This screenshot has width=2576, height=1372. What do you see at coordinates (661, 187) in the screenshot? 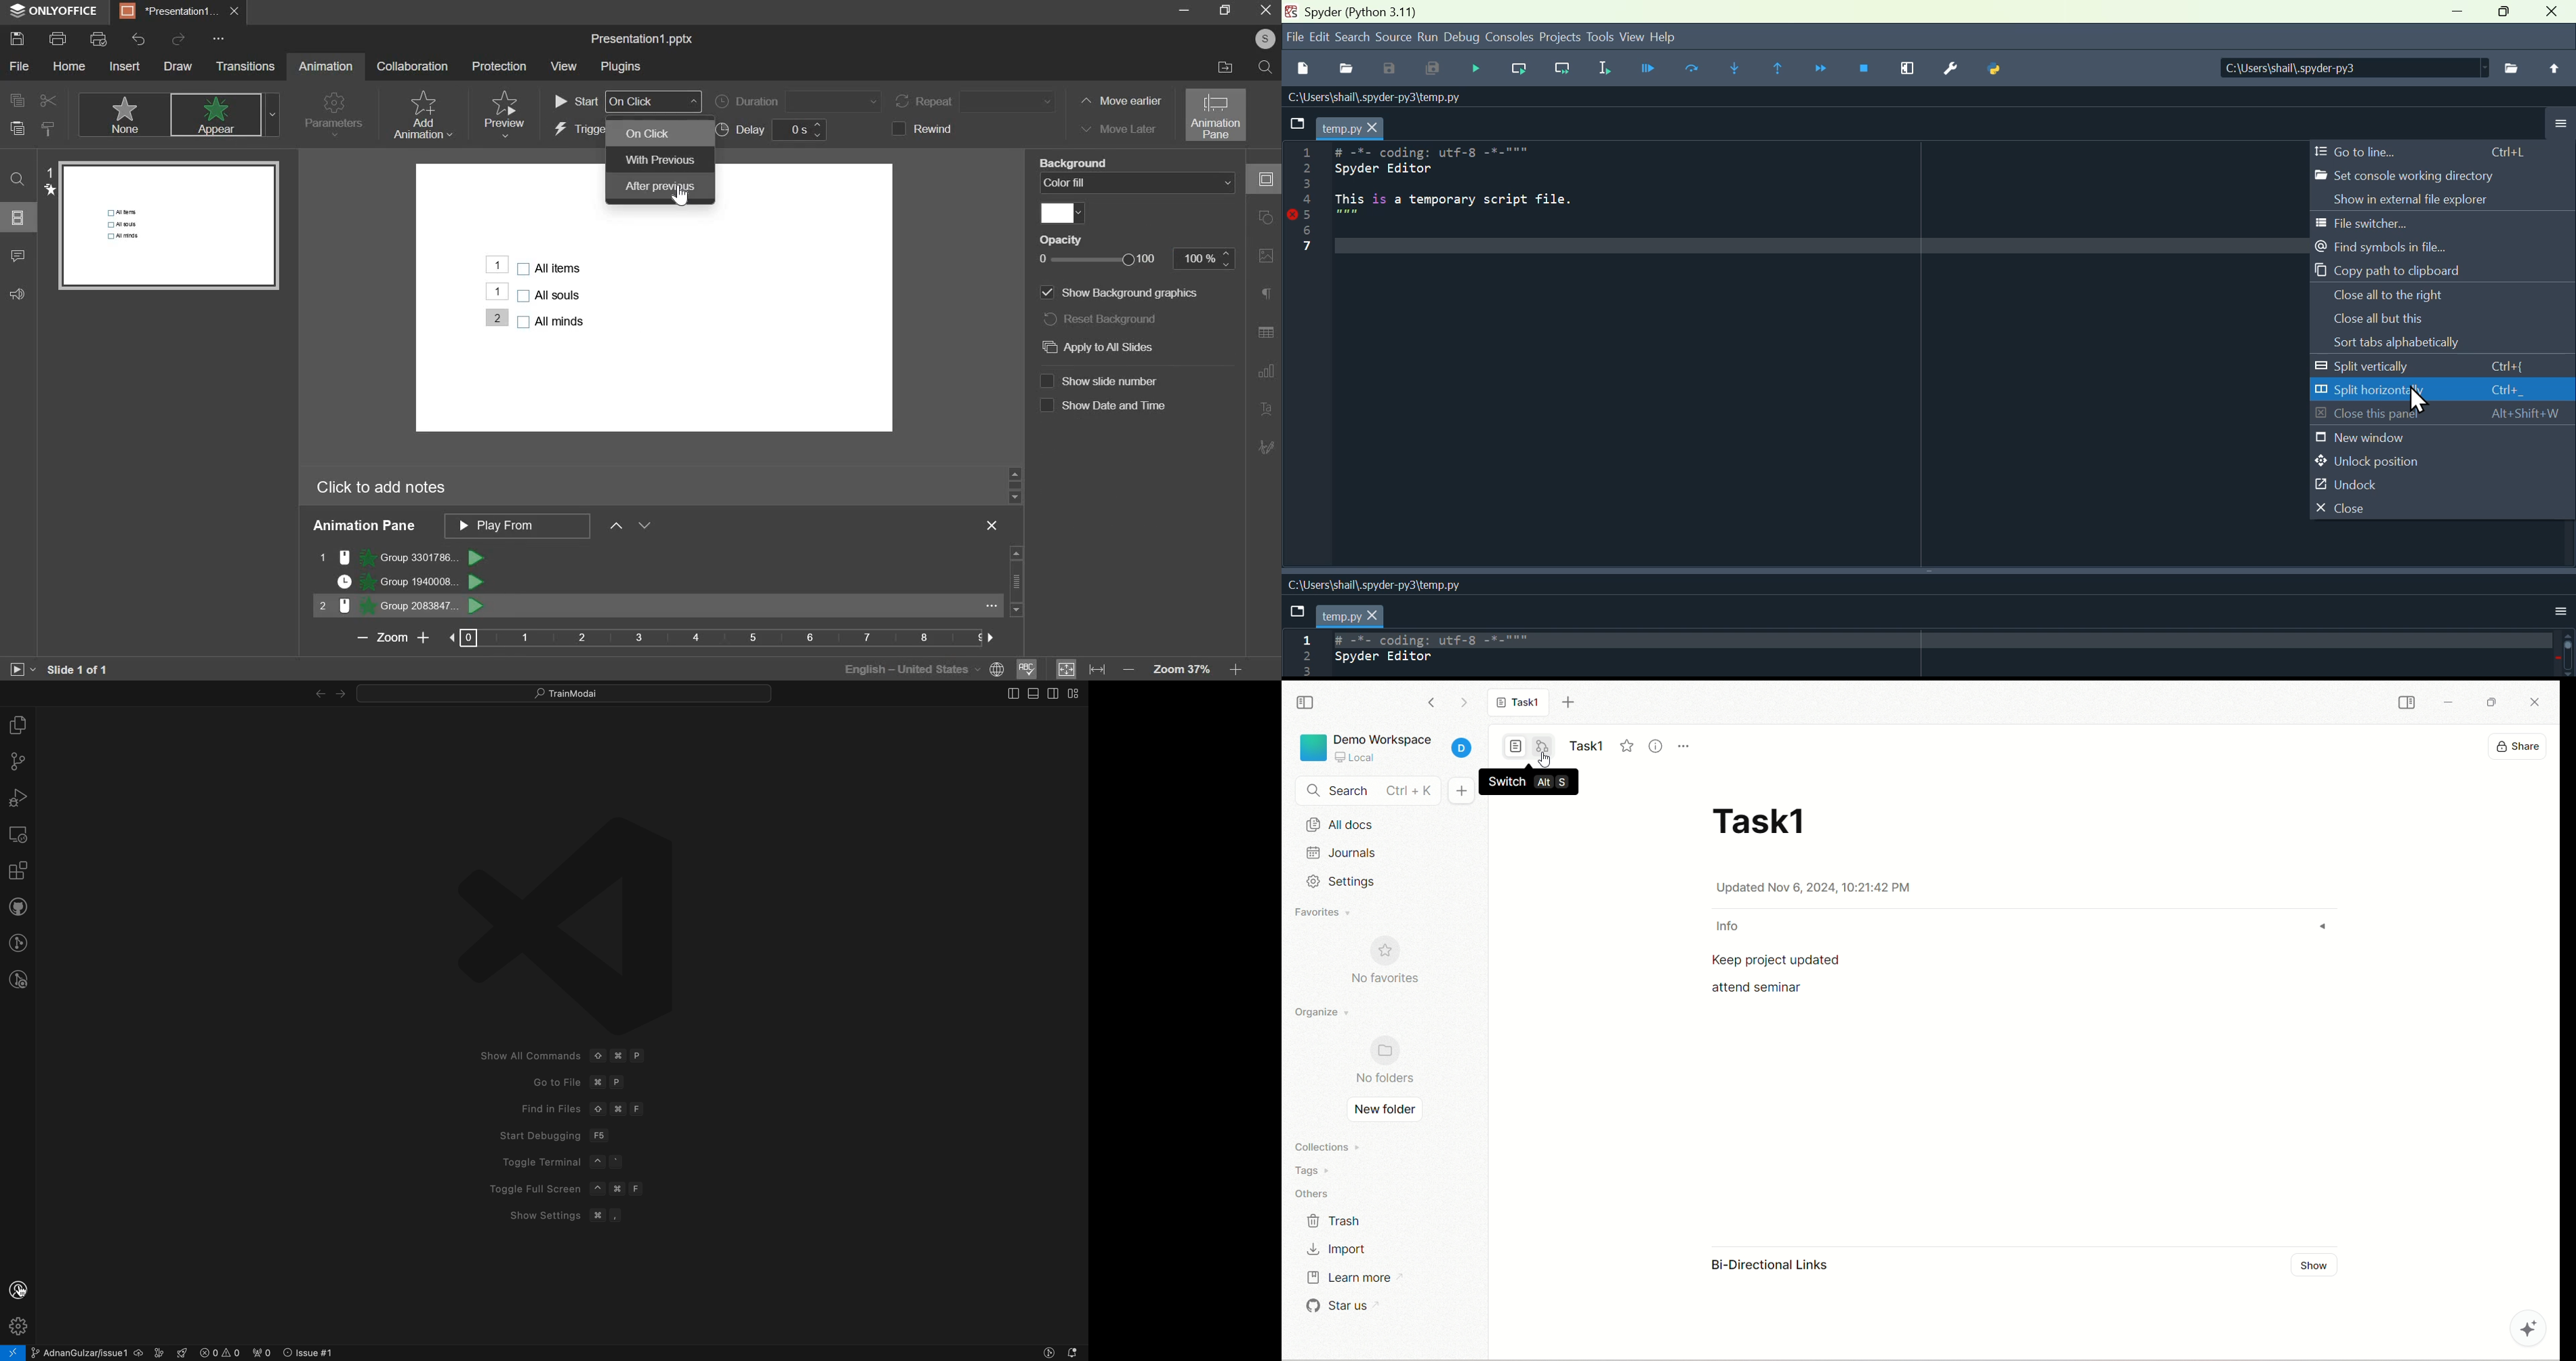
I see `after previous` at bounding box center [661, 187].